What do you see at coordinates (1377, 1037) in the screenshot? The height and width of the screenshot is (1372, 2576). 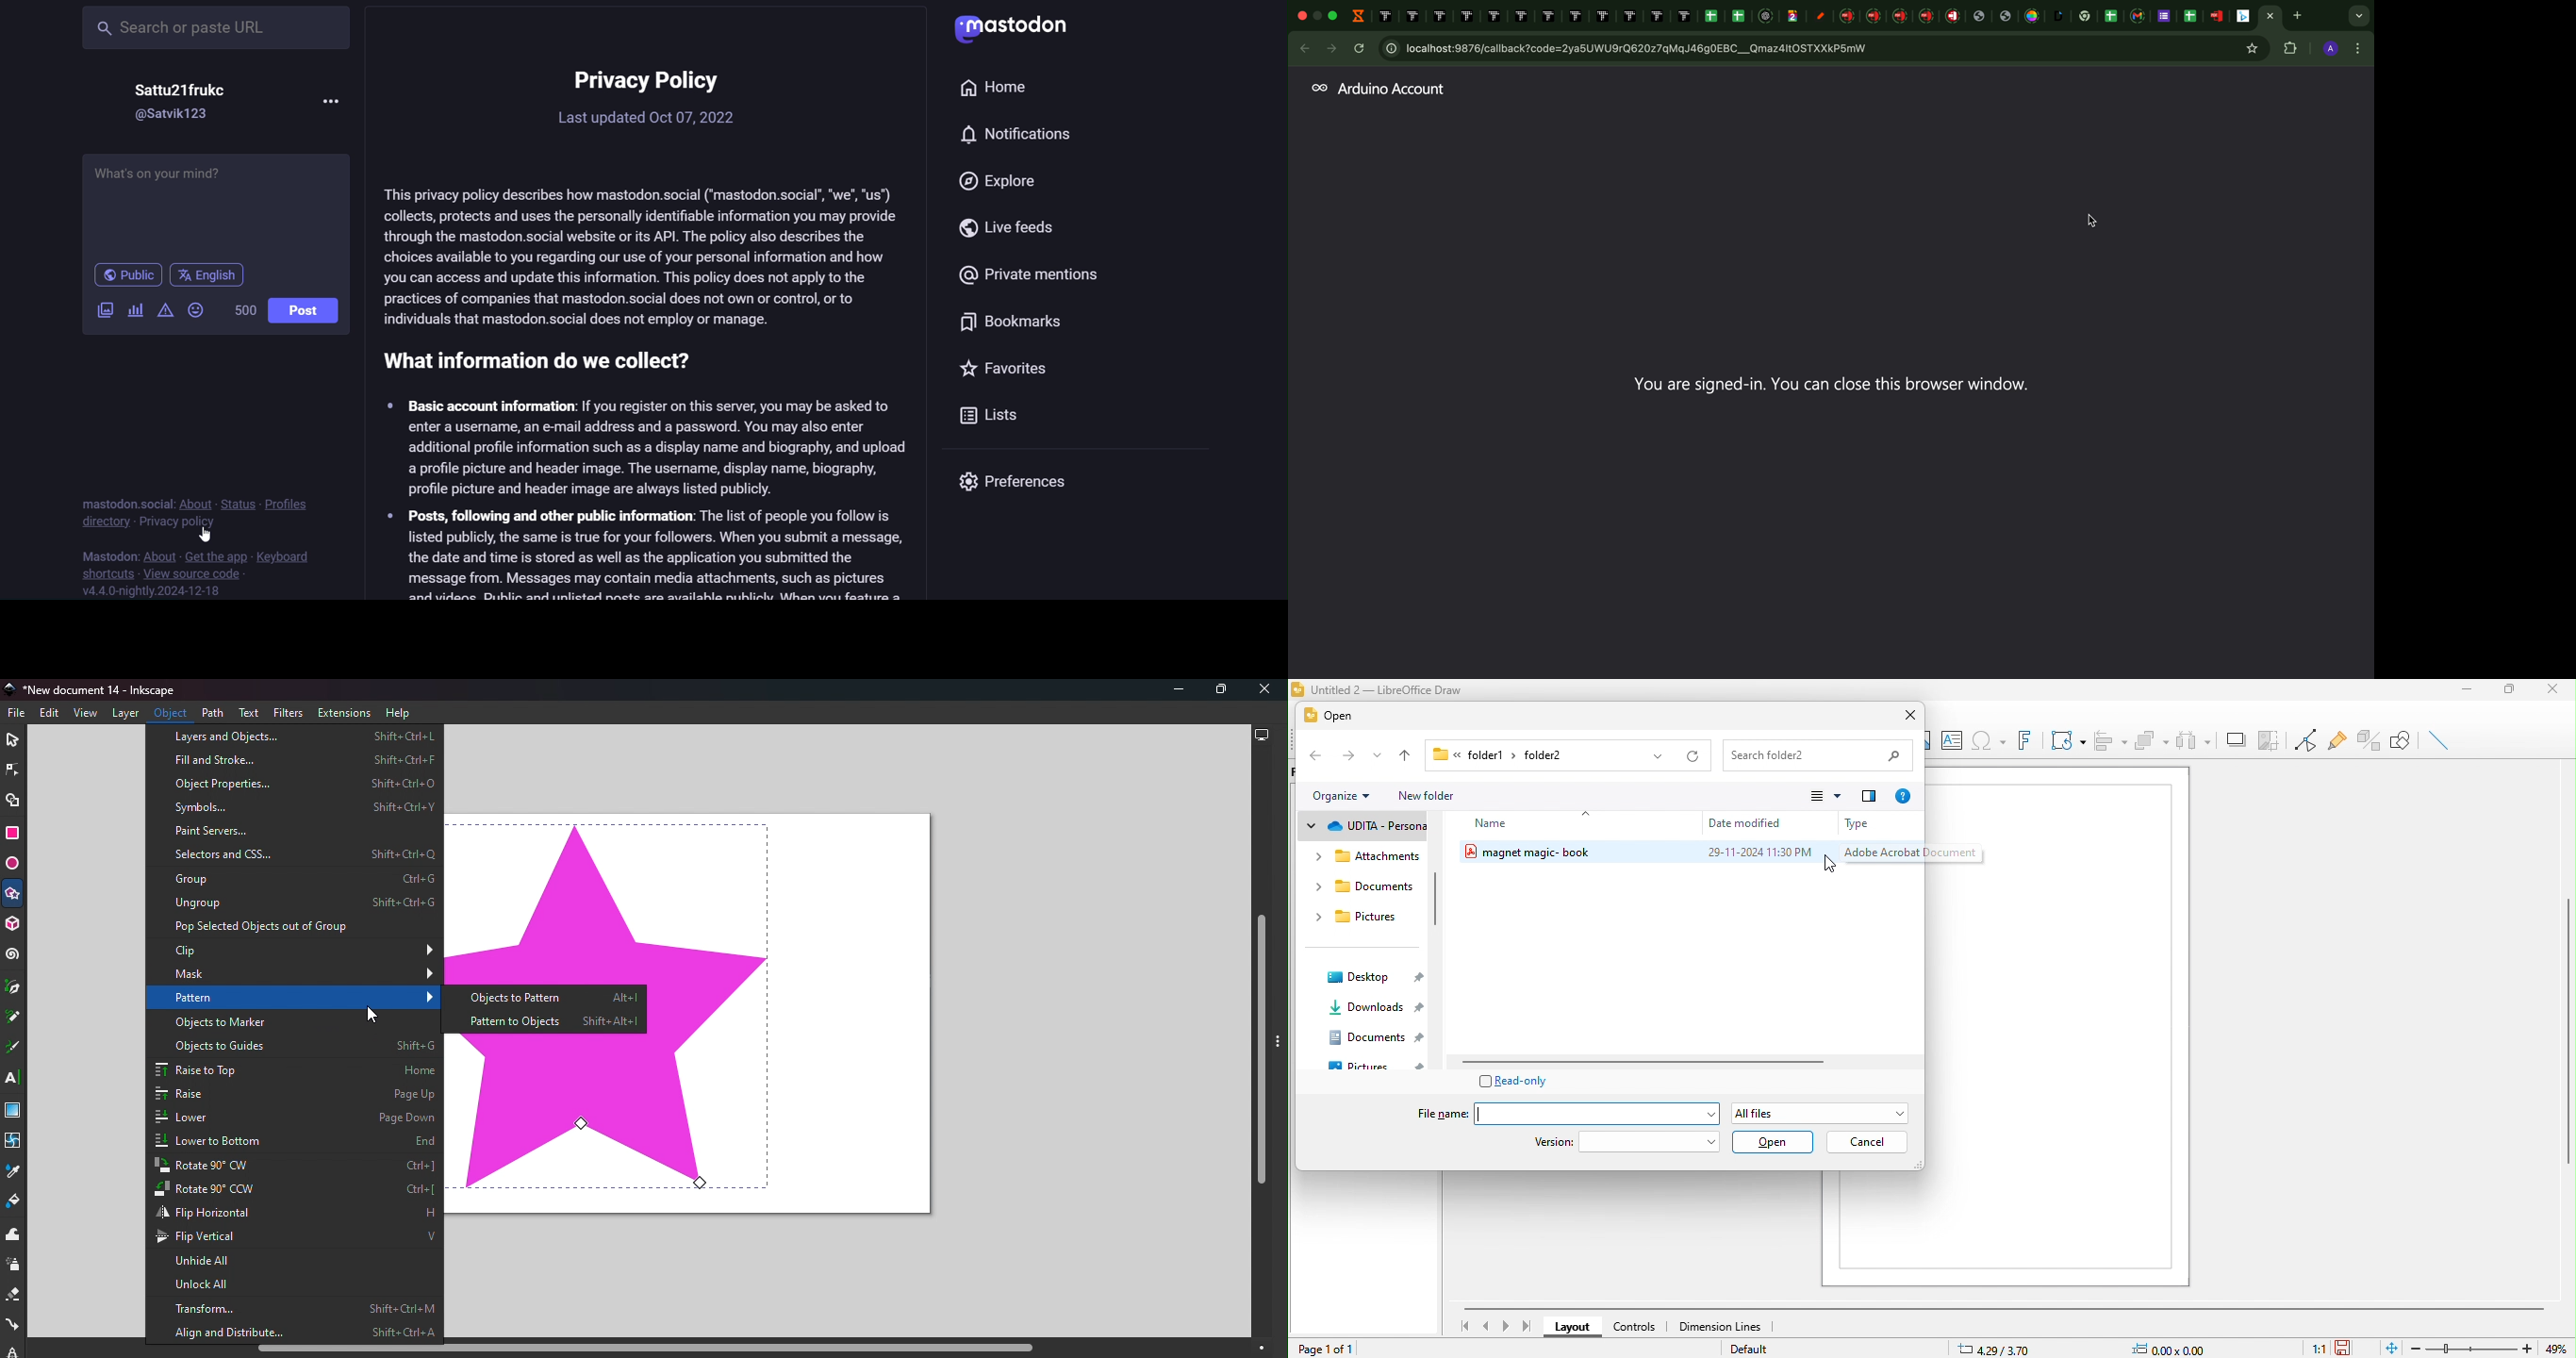 I see `documents` at bounding box center [1377, 1037].